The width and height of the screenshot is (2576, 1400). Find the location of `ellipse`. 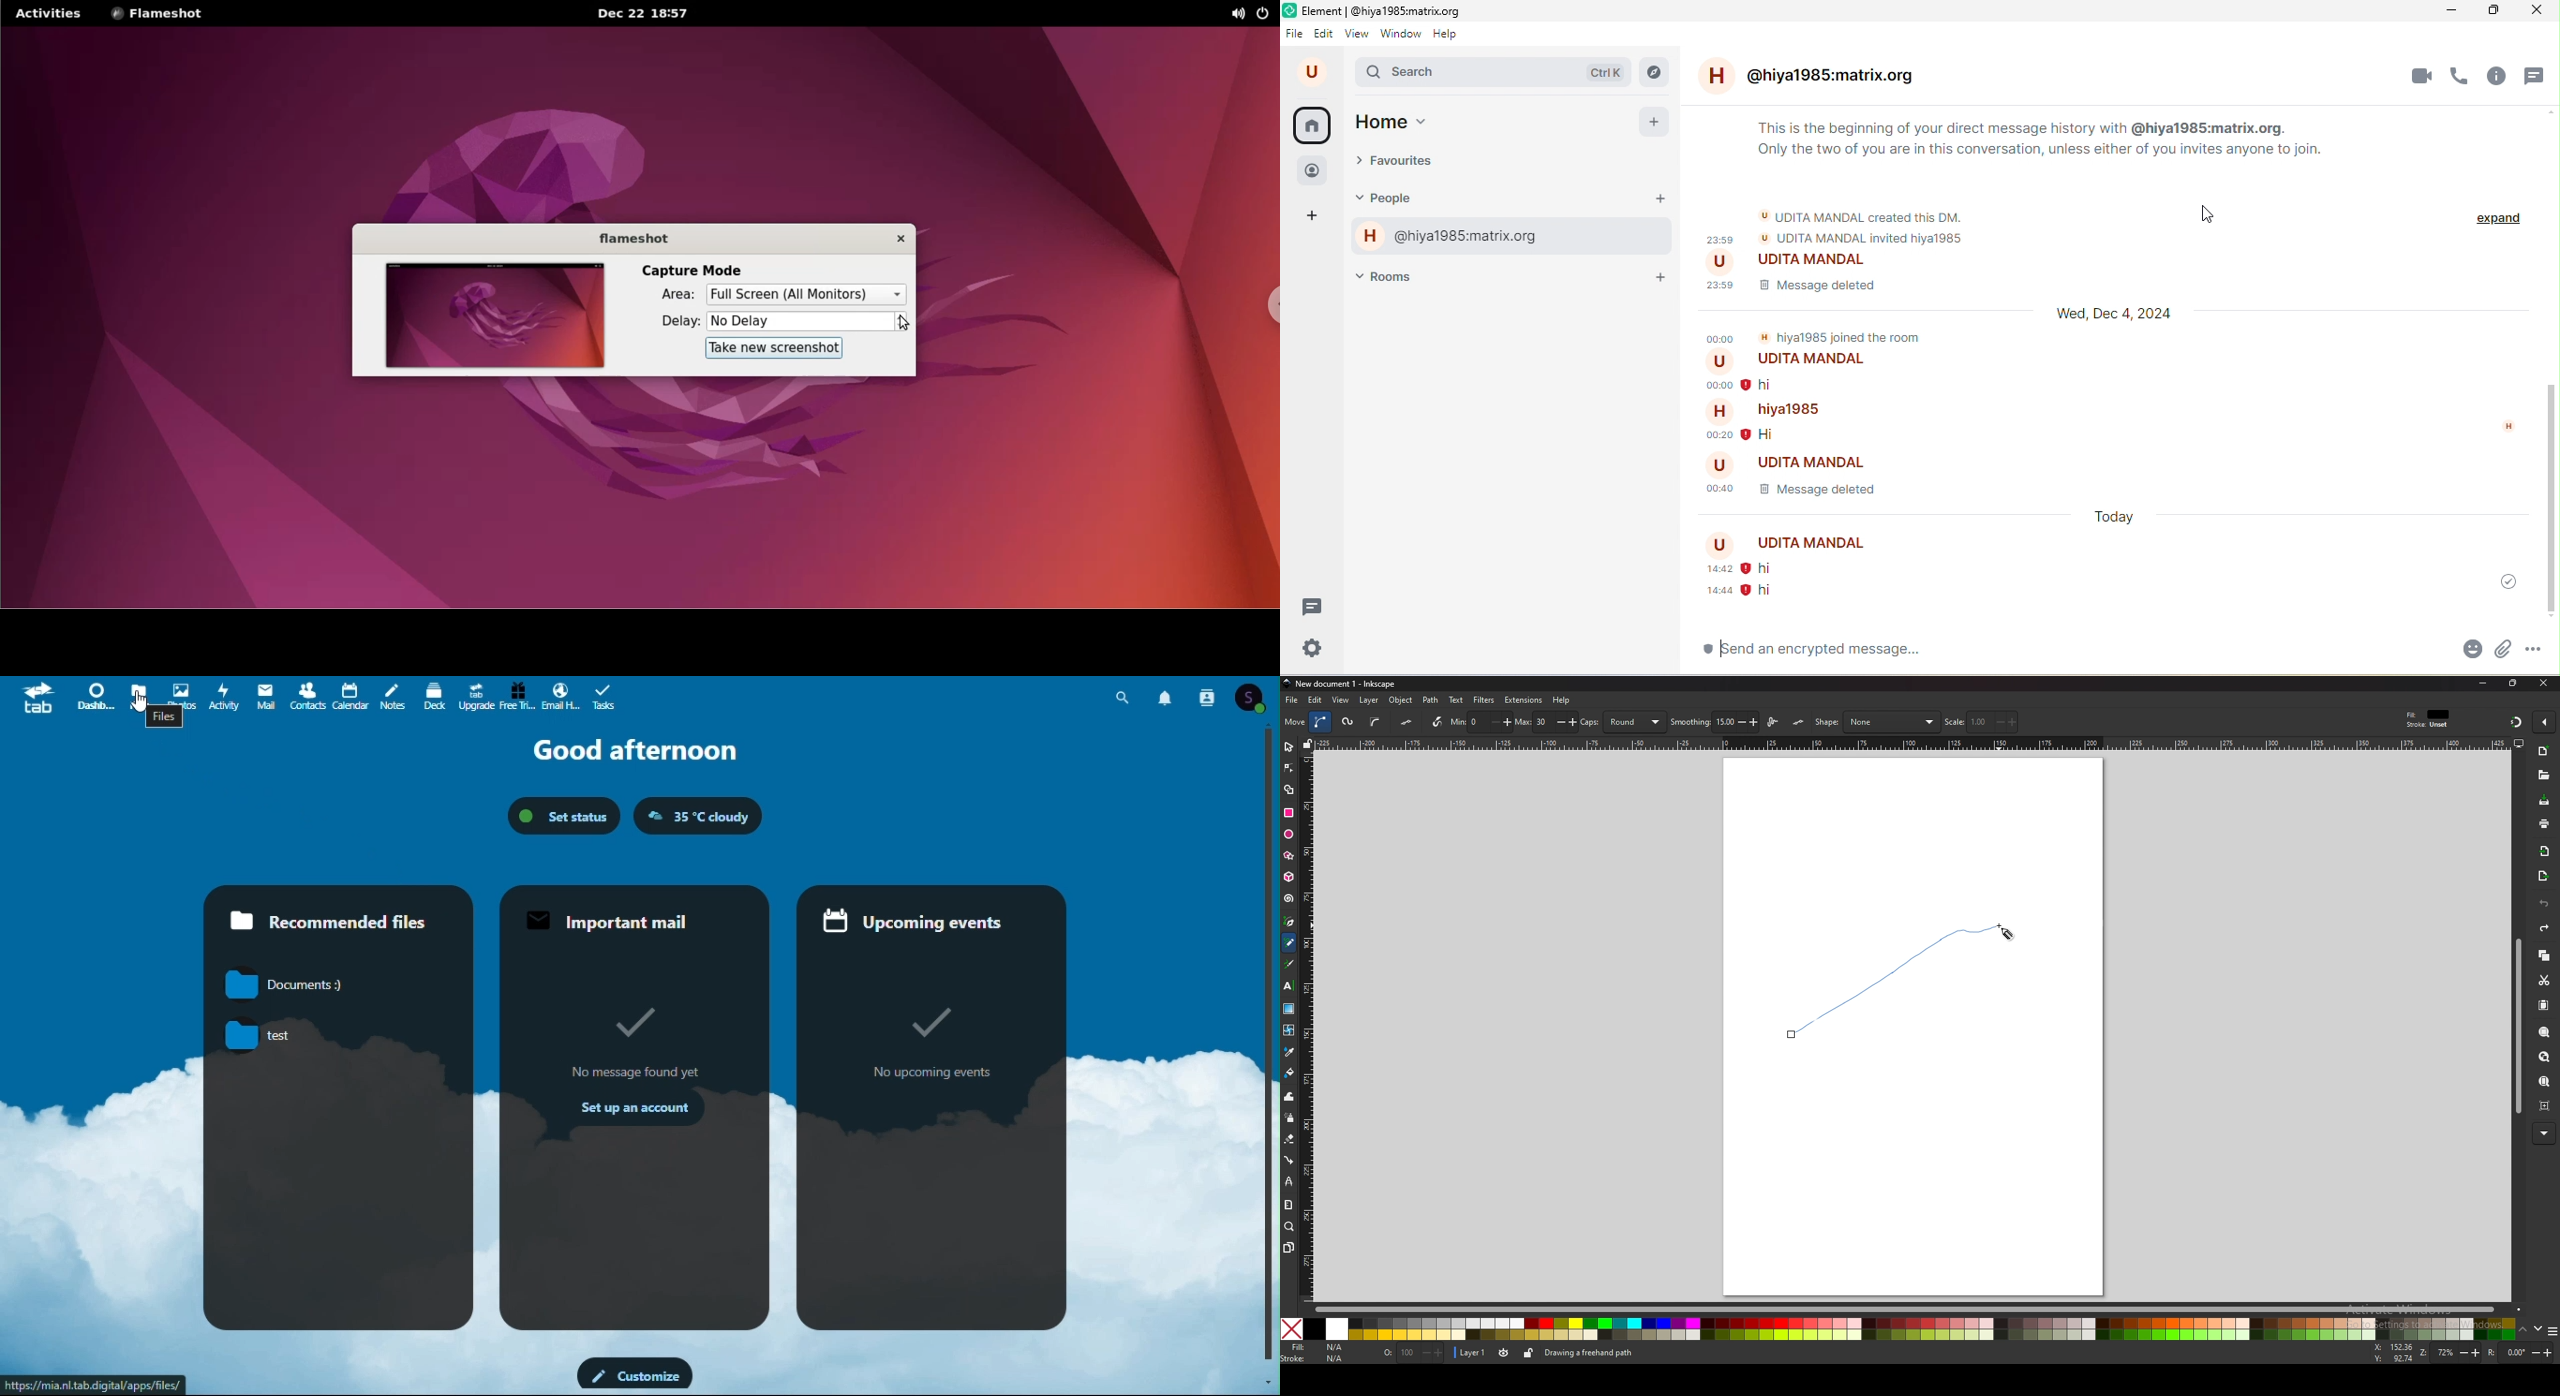

ellipse is located at coordinates (1289, 834).